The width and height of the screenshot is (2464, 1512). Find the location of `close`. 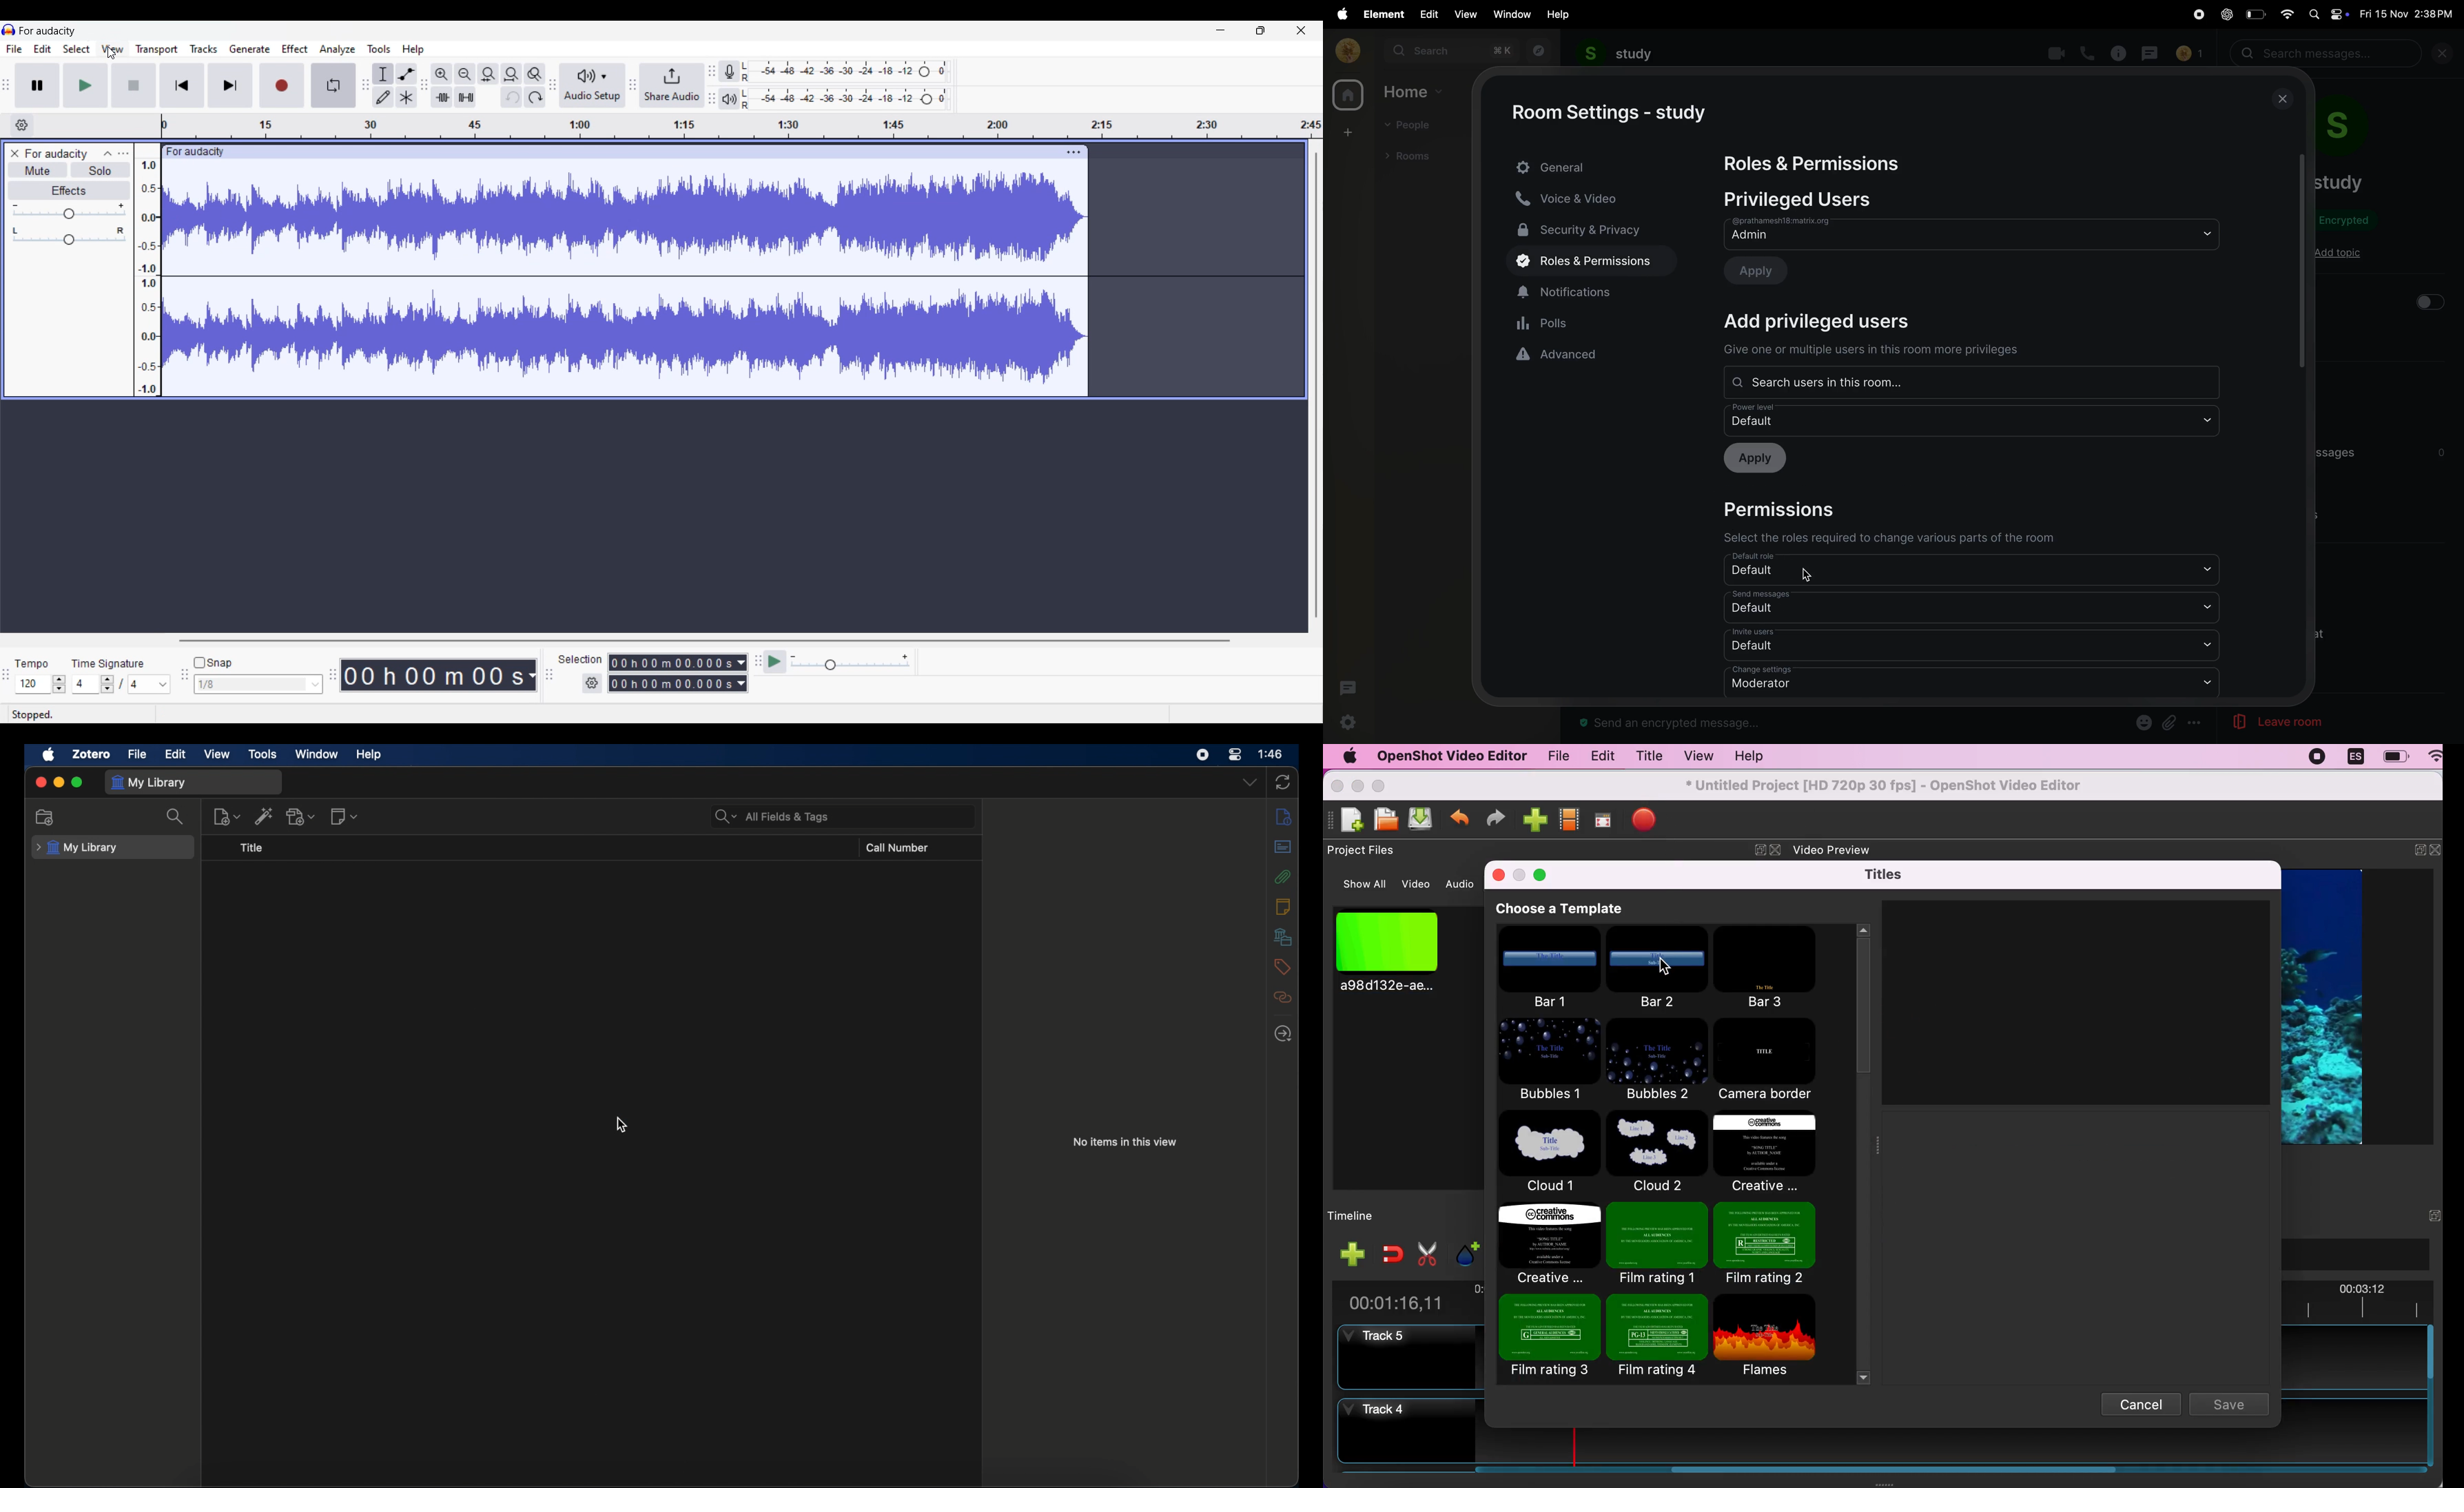

close is located at coordinates (1497, 874).